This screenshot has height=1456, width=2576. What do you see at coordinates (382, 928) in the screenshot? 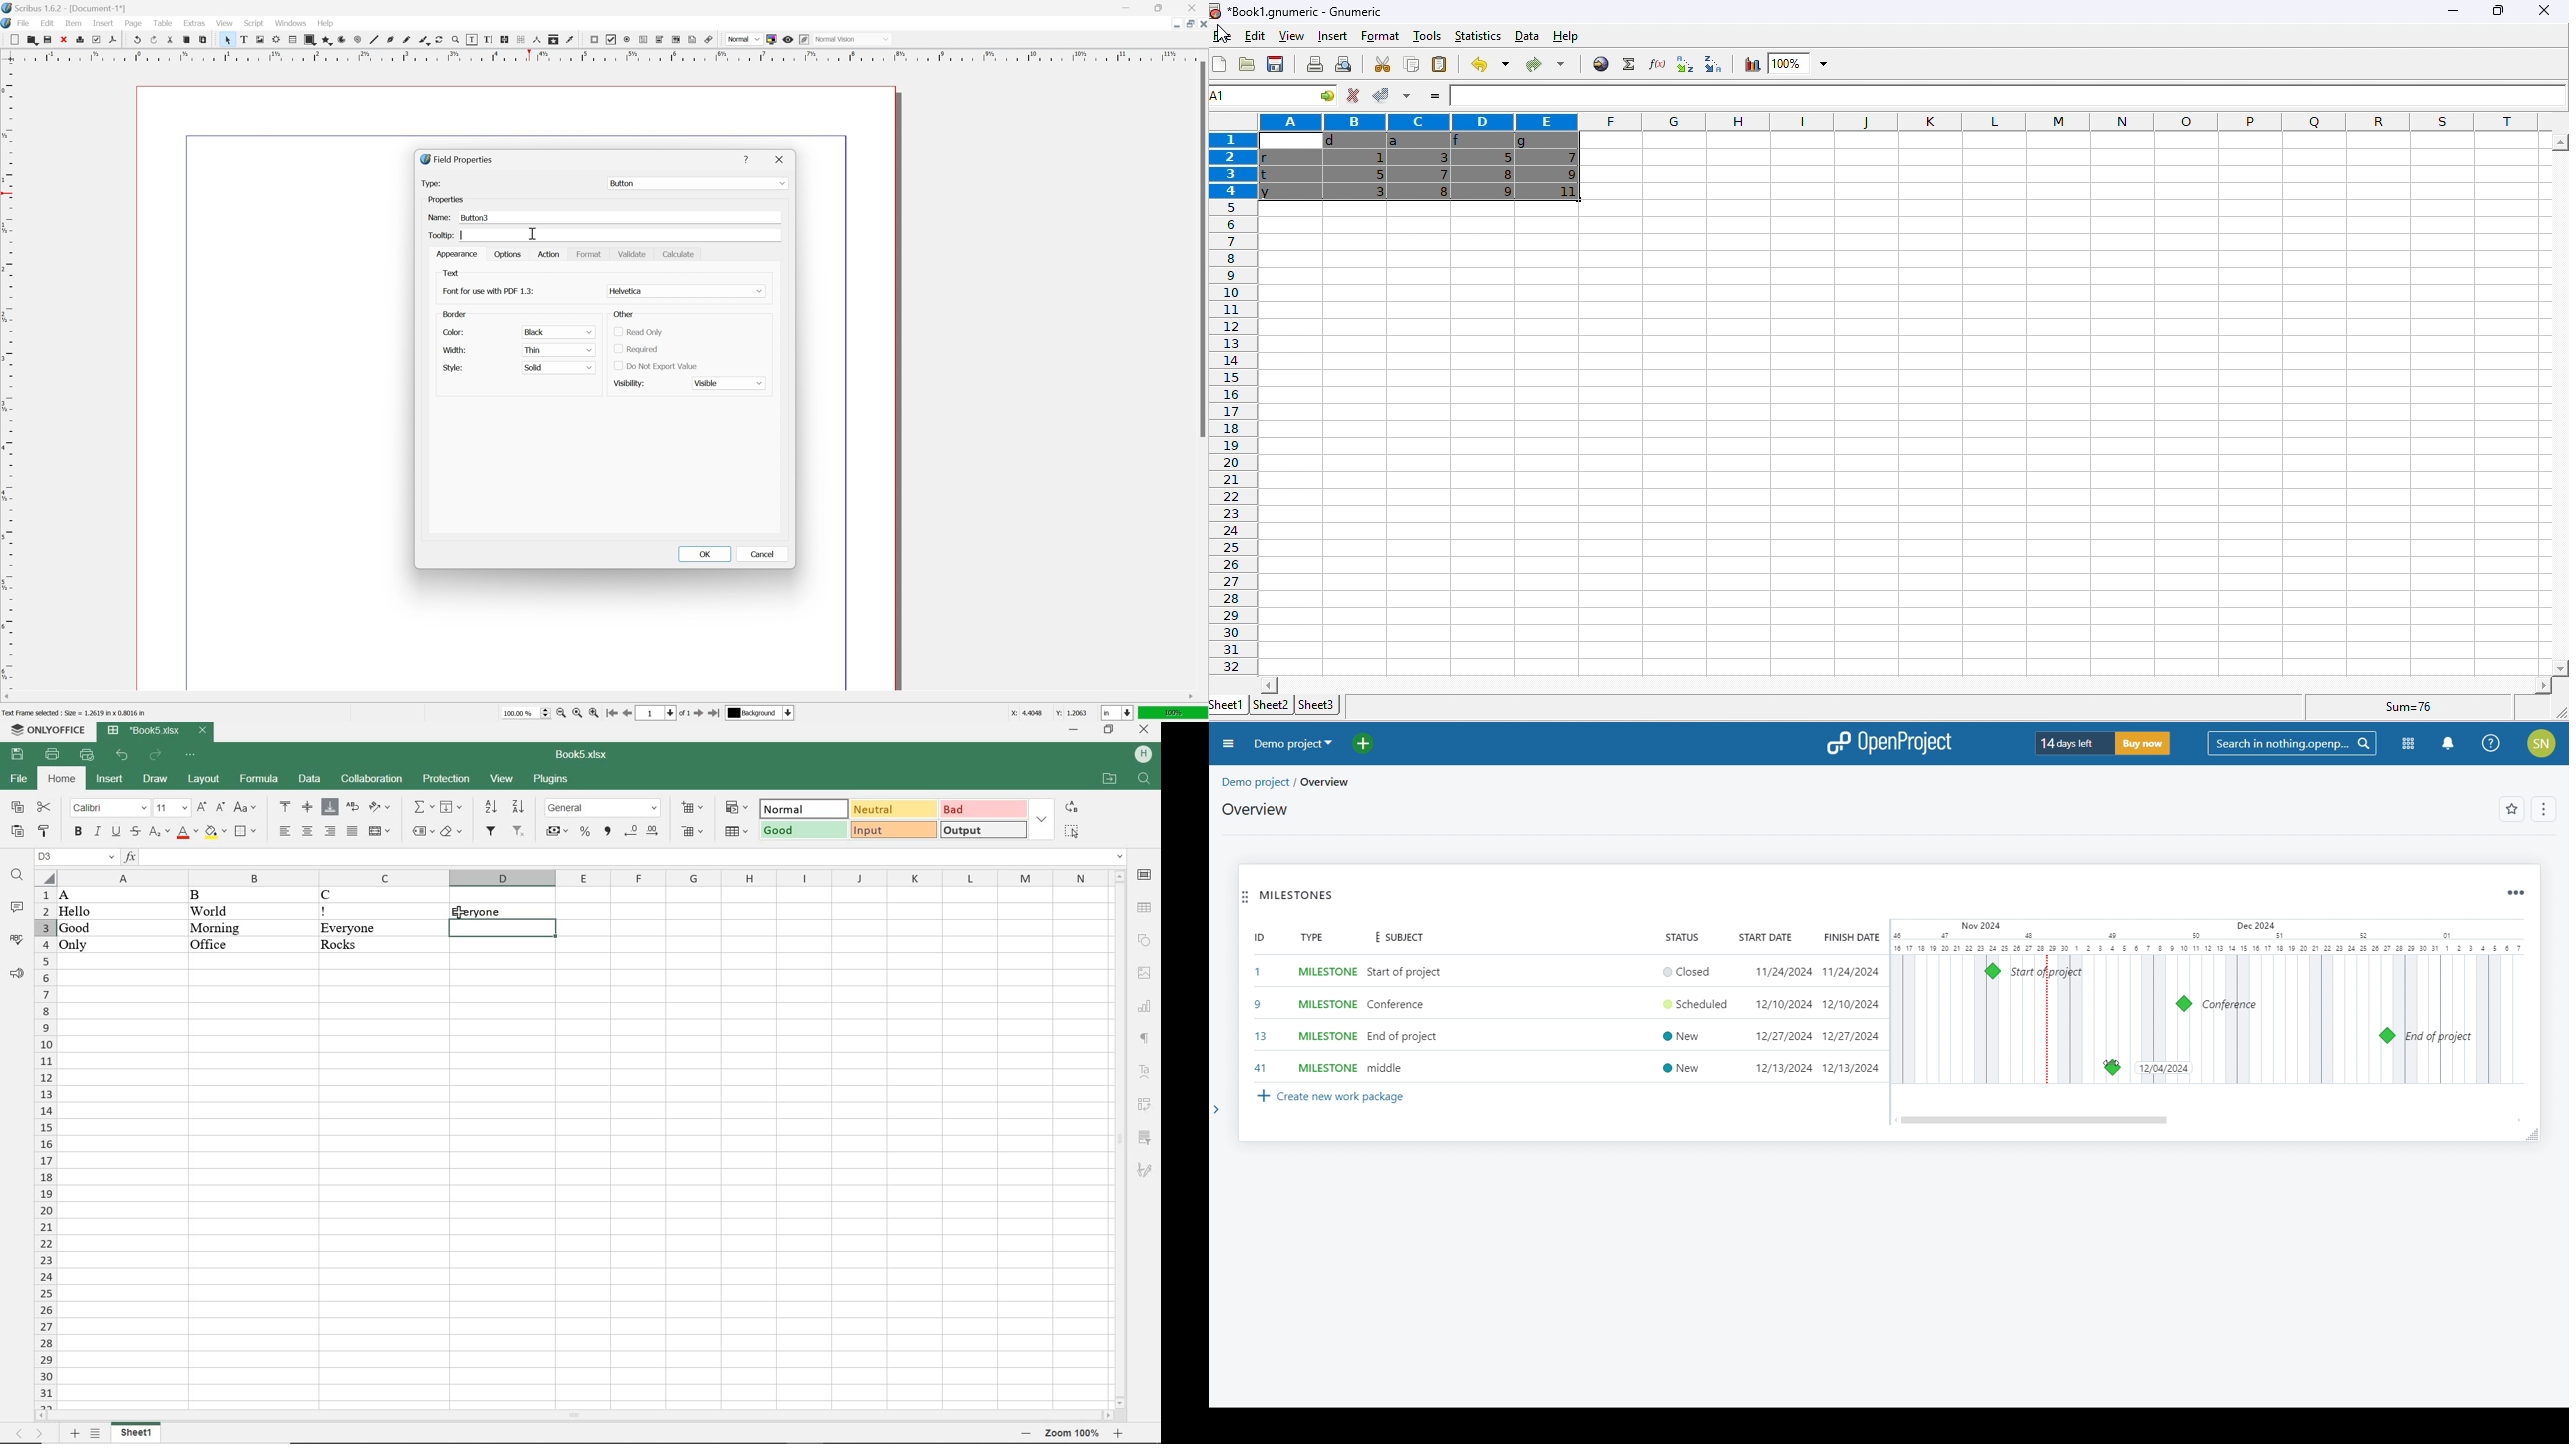
I see `Everyone` at bounding box center [382, 928].